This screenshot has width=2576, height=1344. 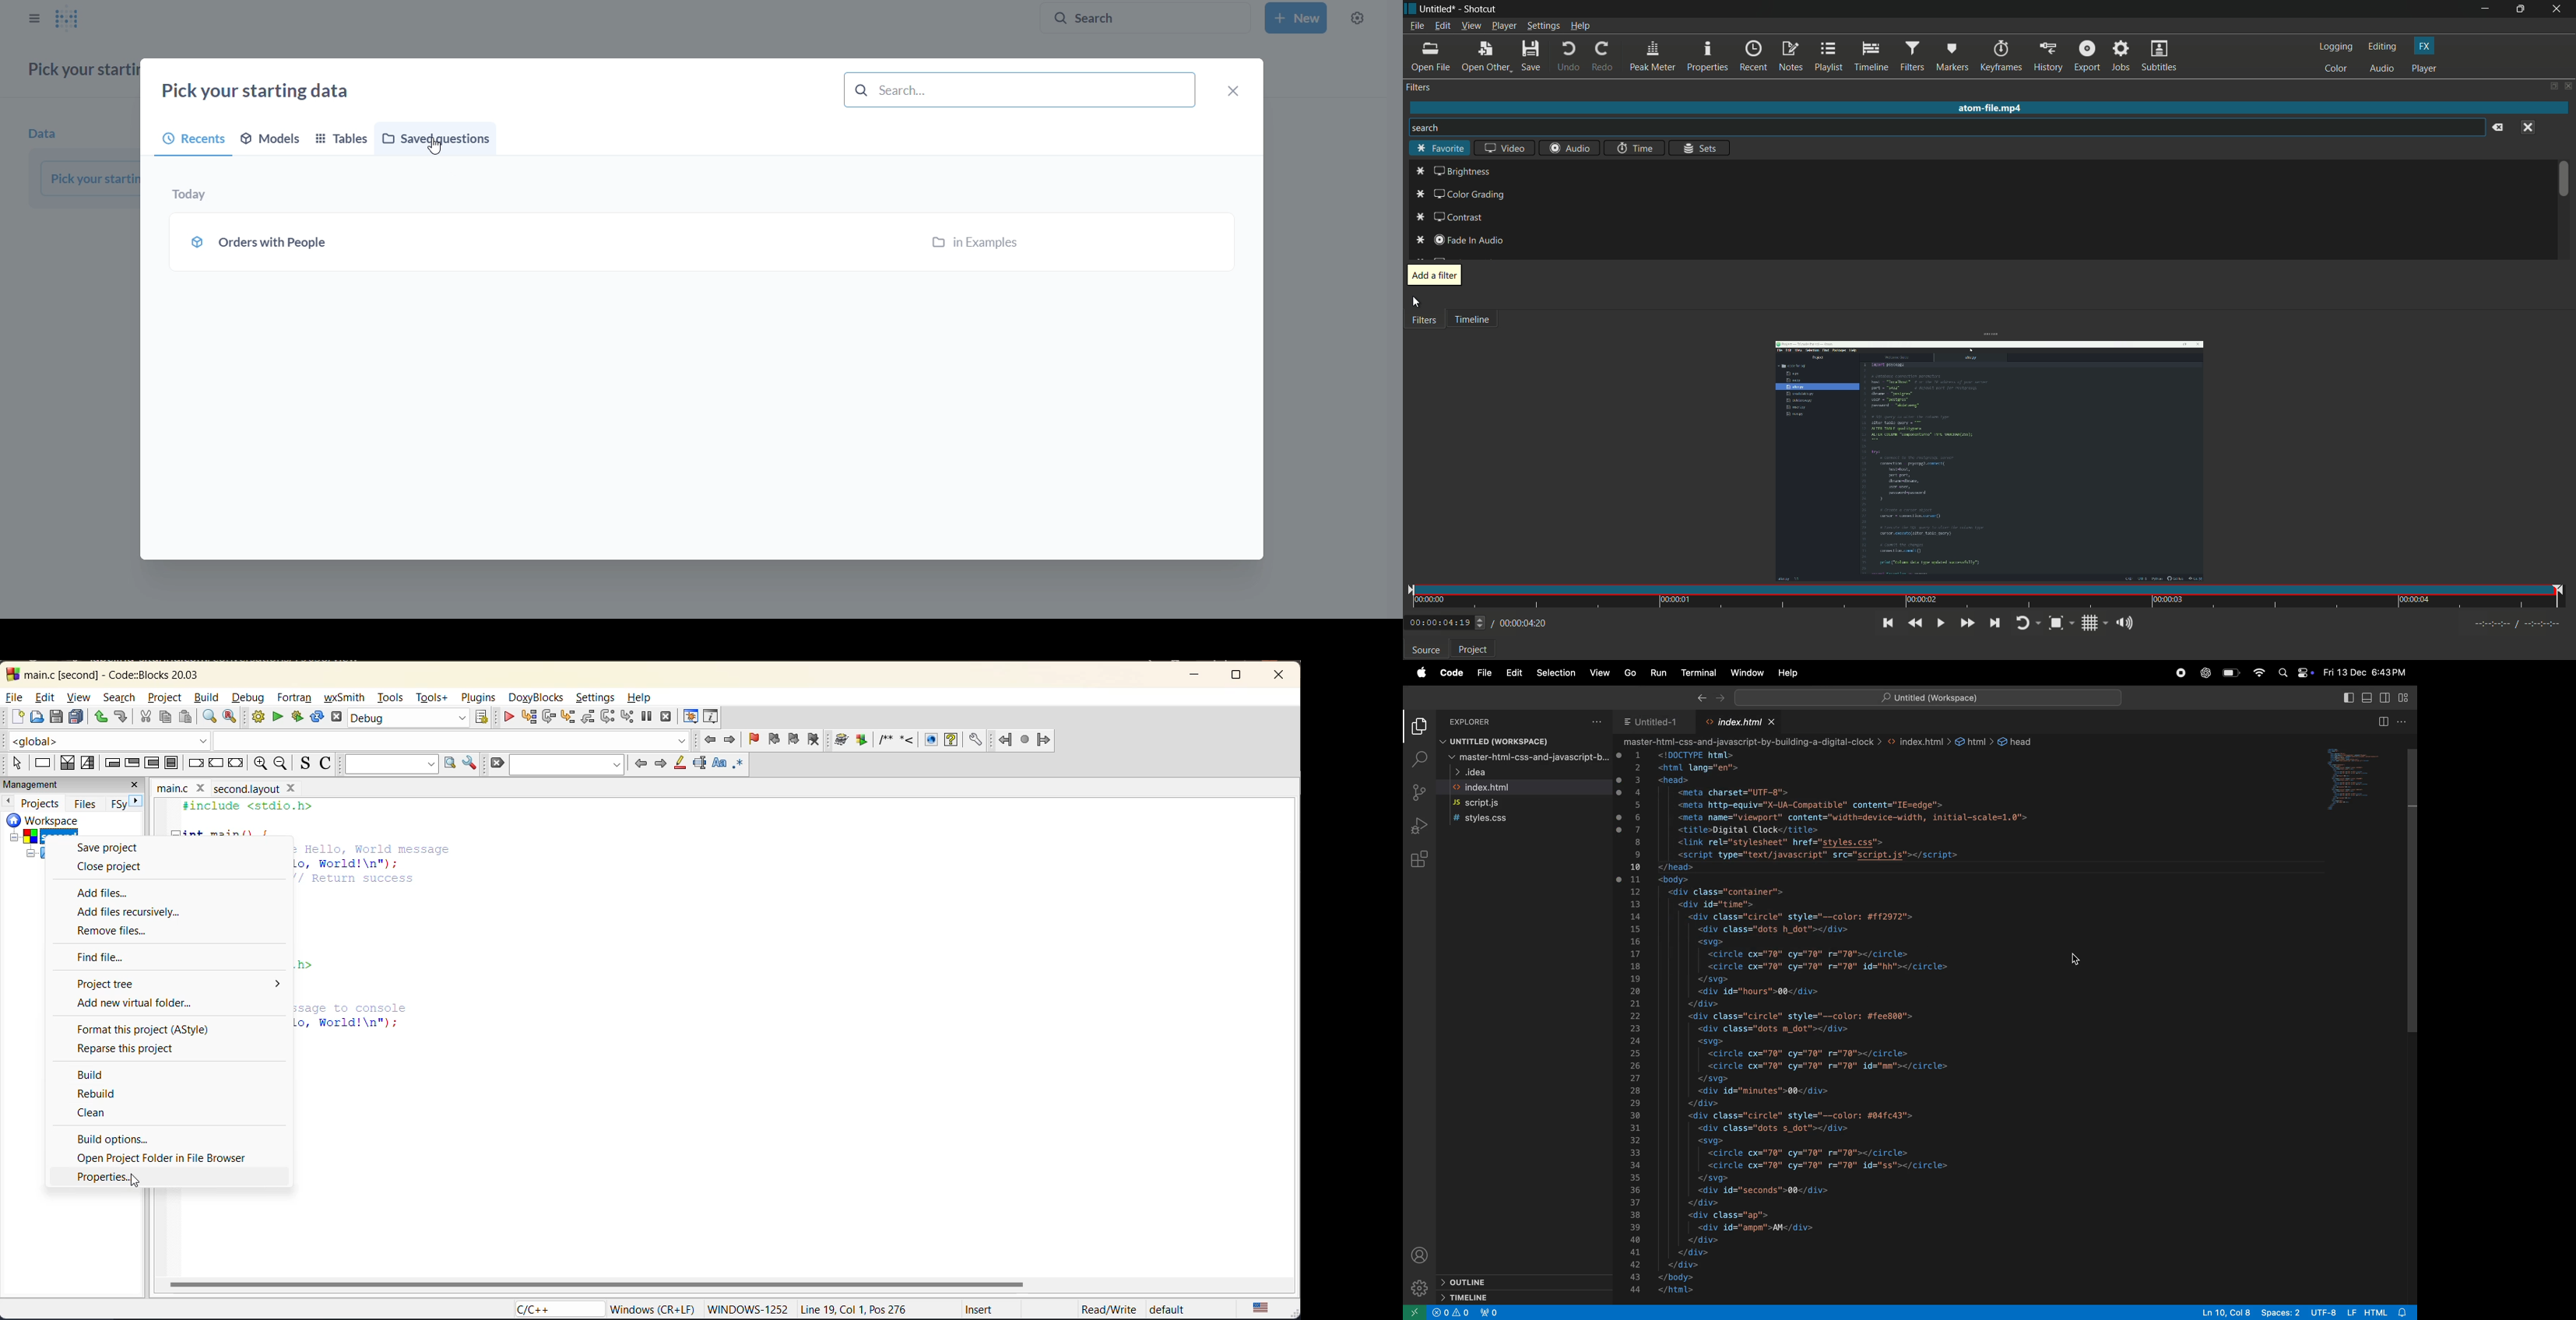 What do you see at coordinates (1503, 147) in the screenshot?
I see `video` at bounding box center [1503, 147].